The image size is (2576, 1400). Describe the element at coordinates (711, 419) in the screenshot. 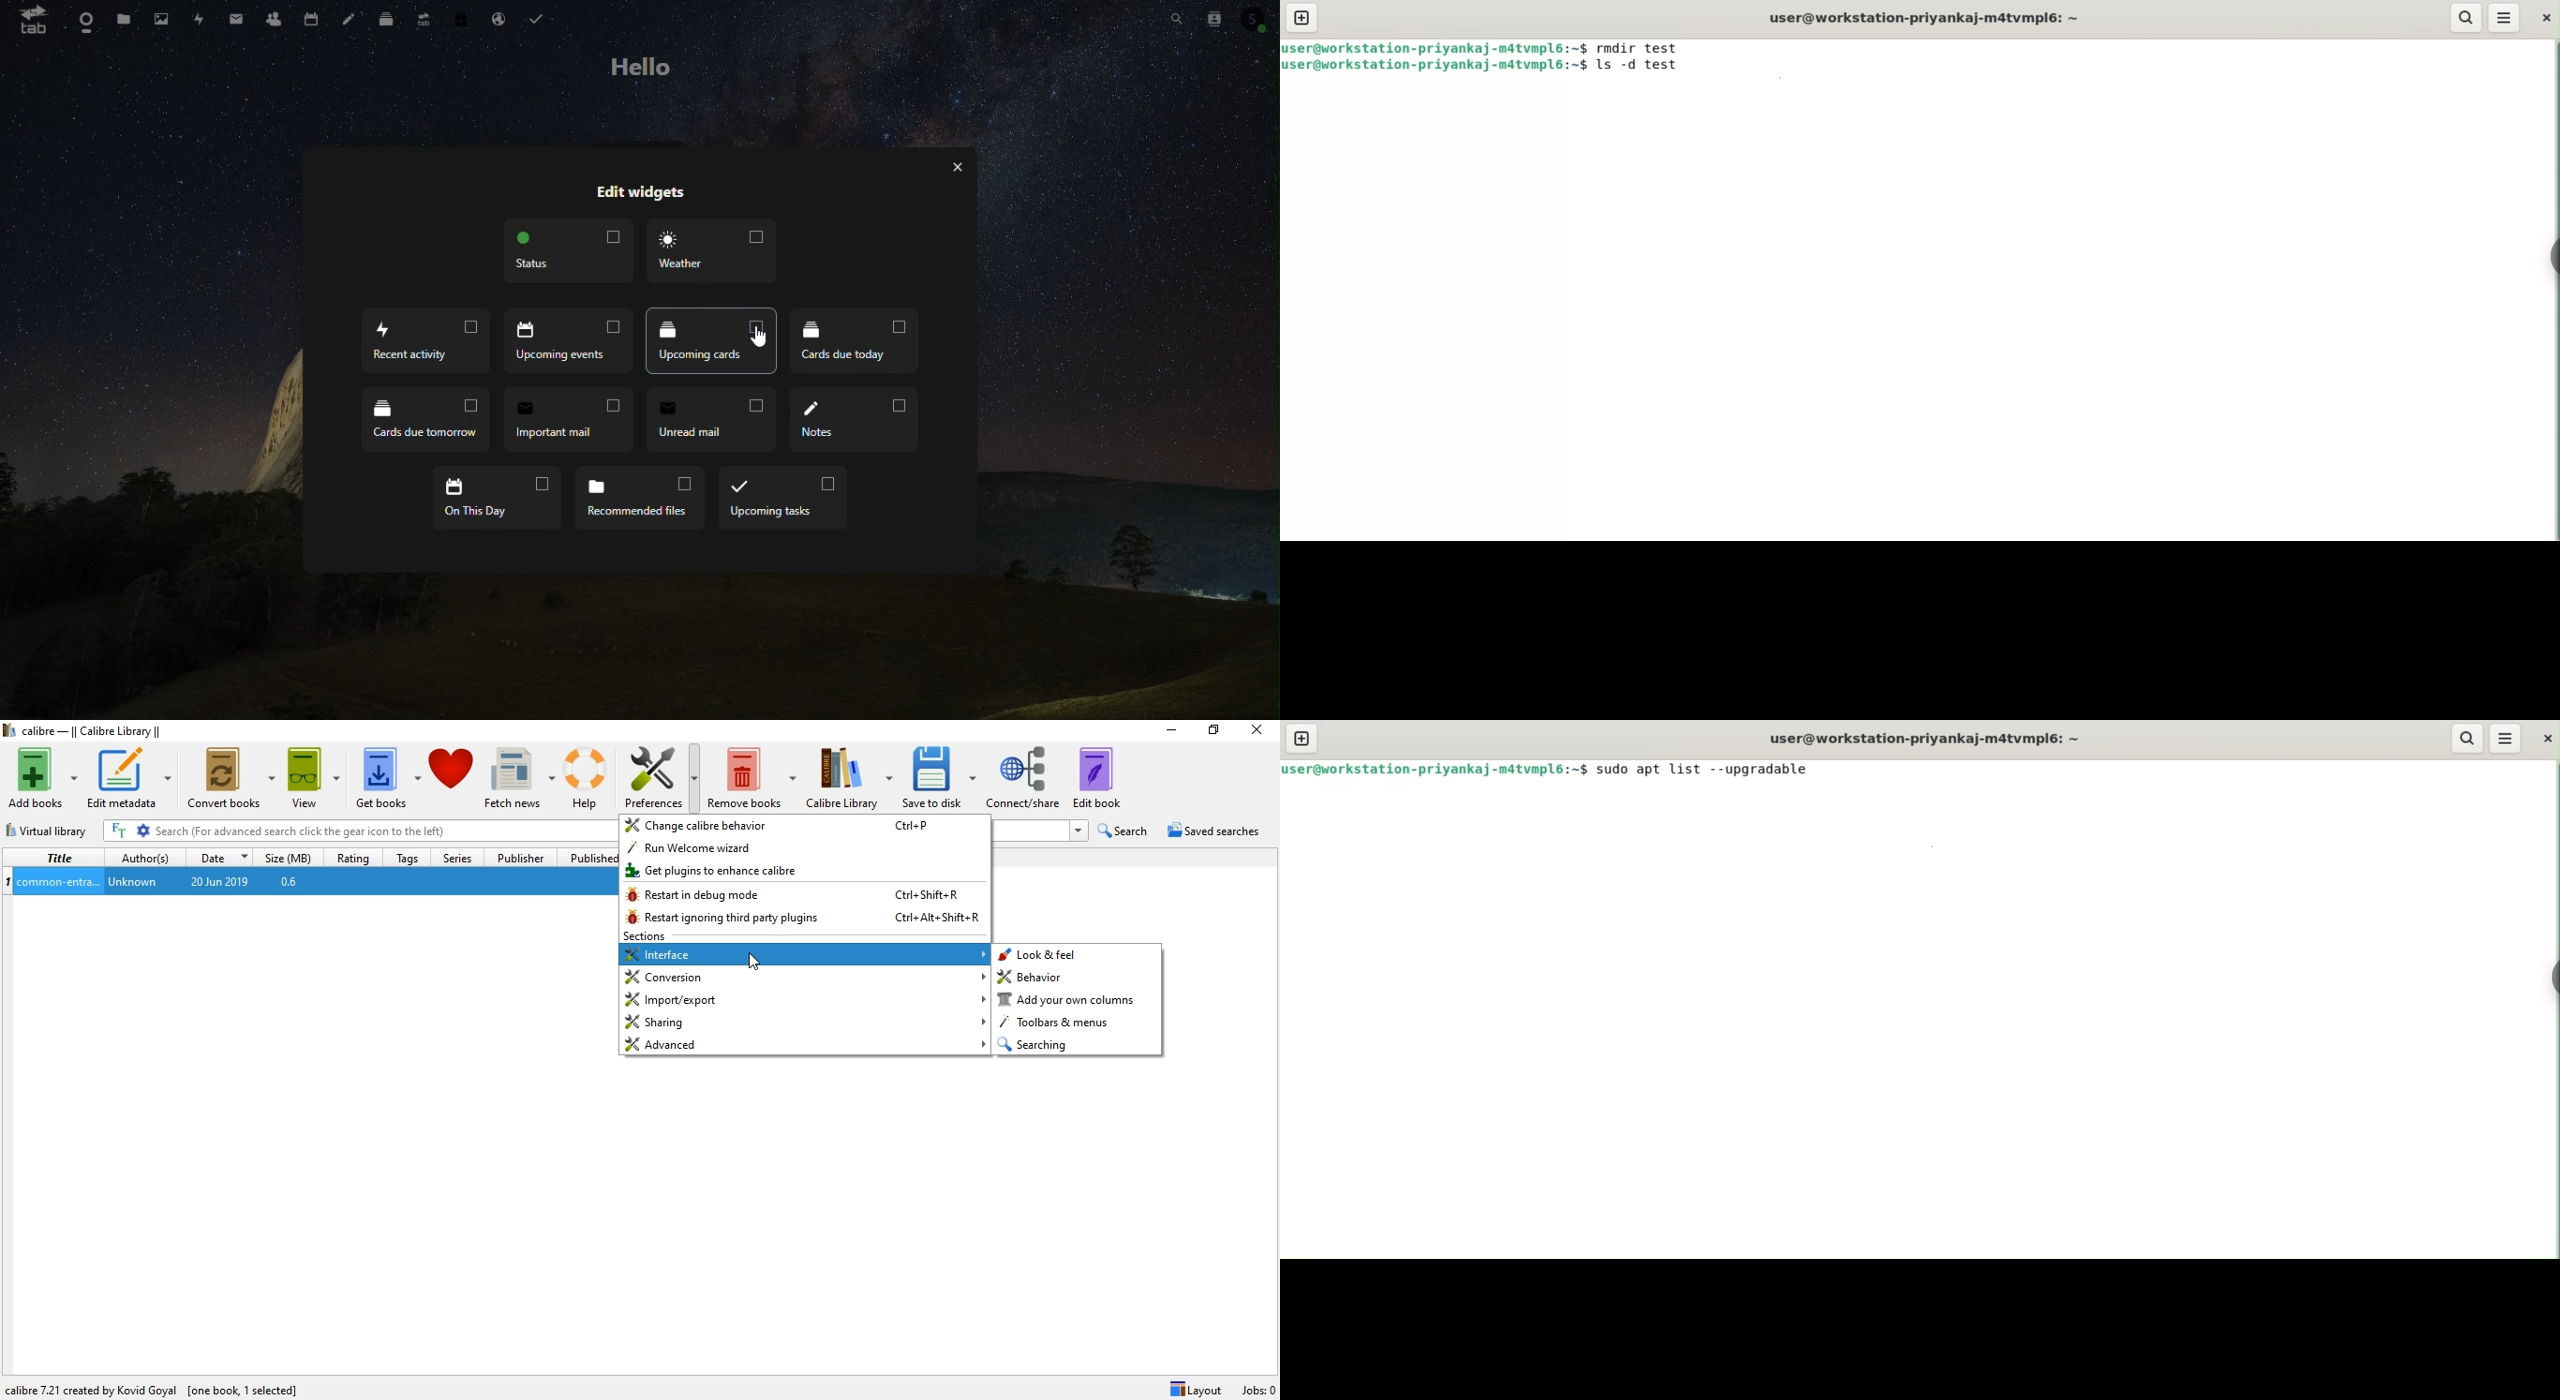

I see `Unread email` at that location.